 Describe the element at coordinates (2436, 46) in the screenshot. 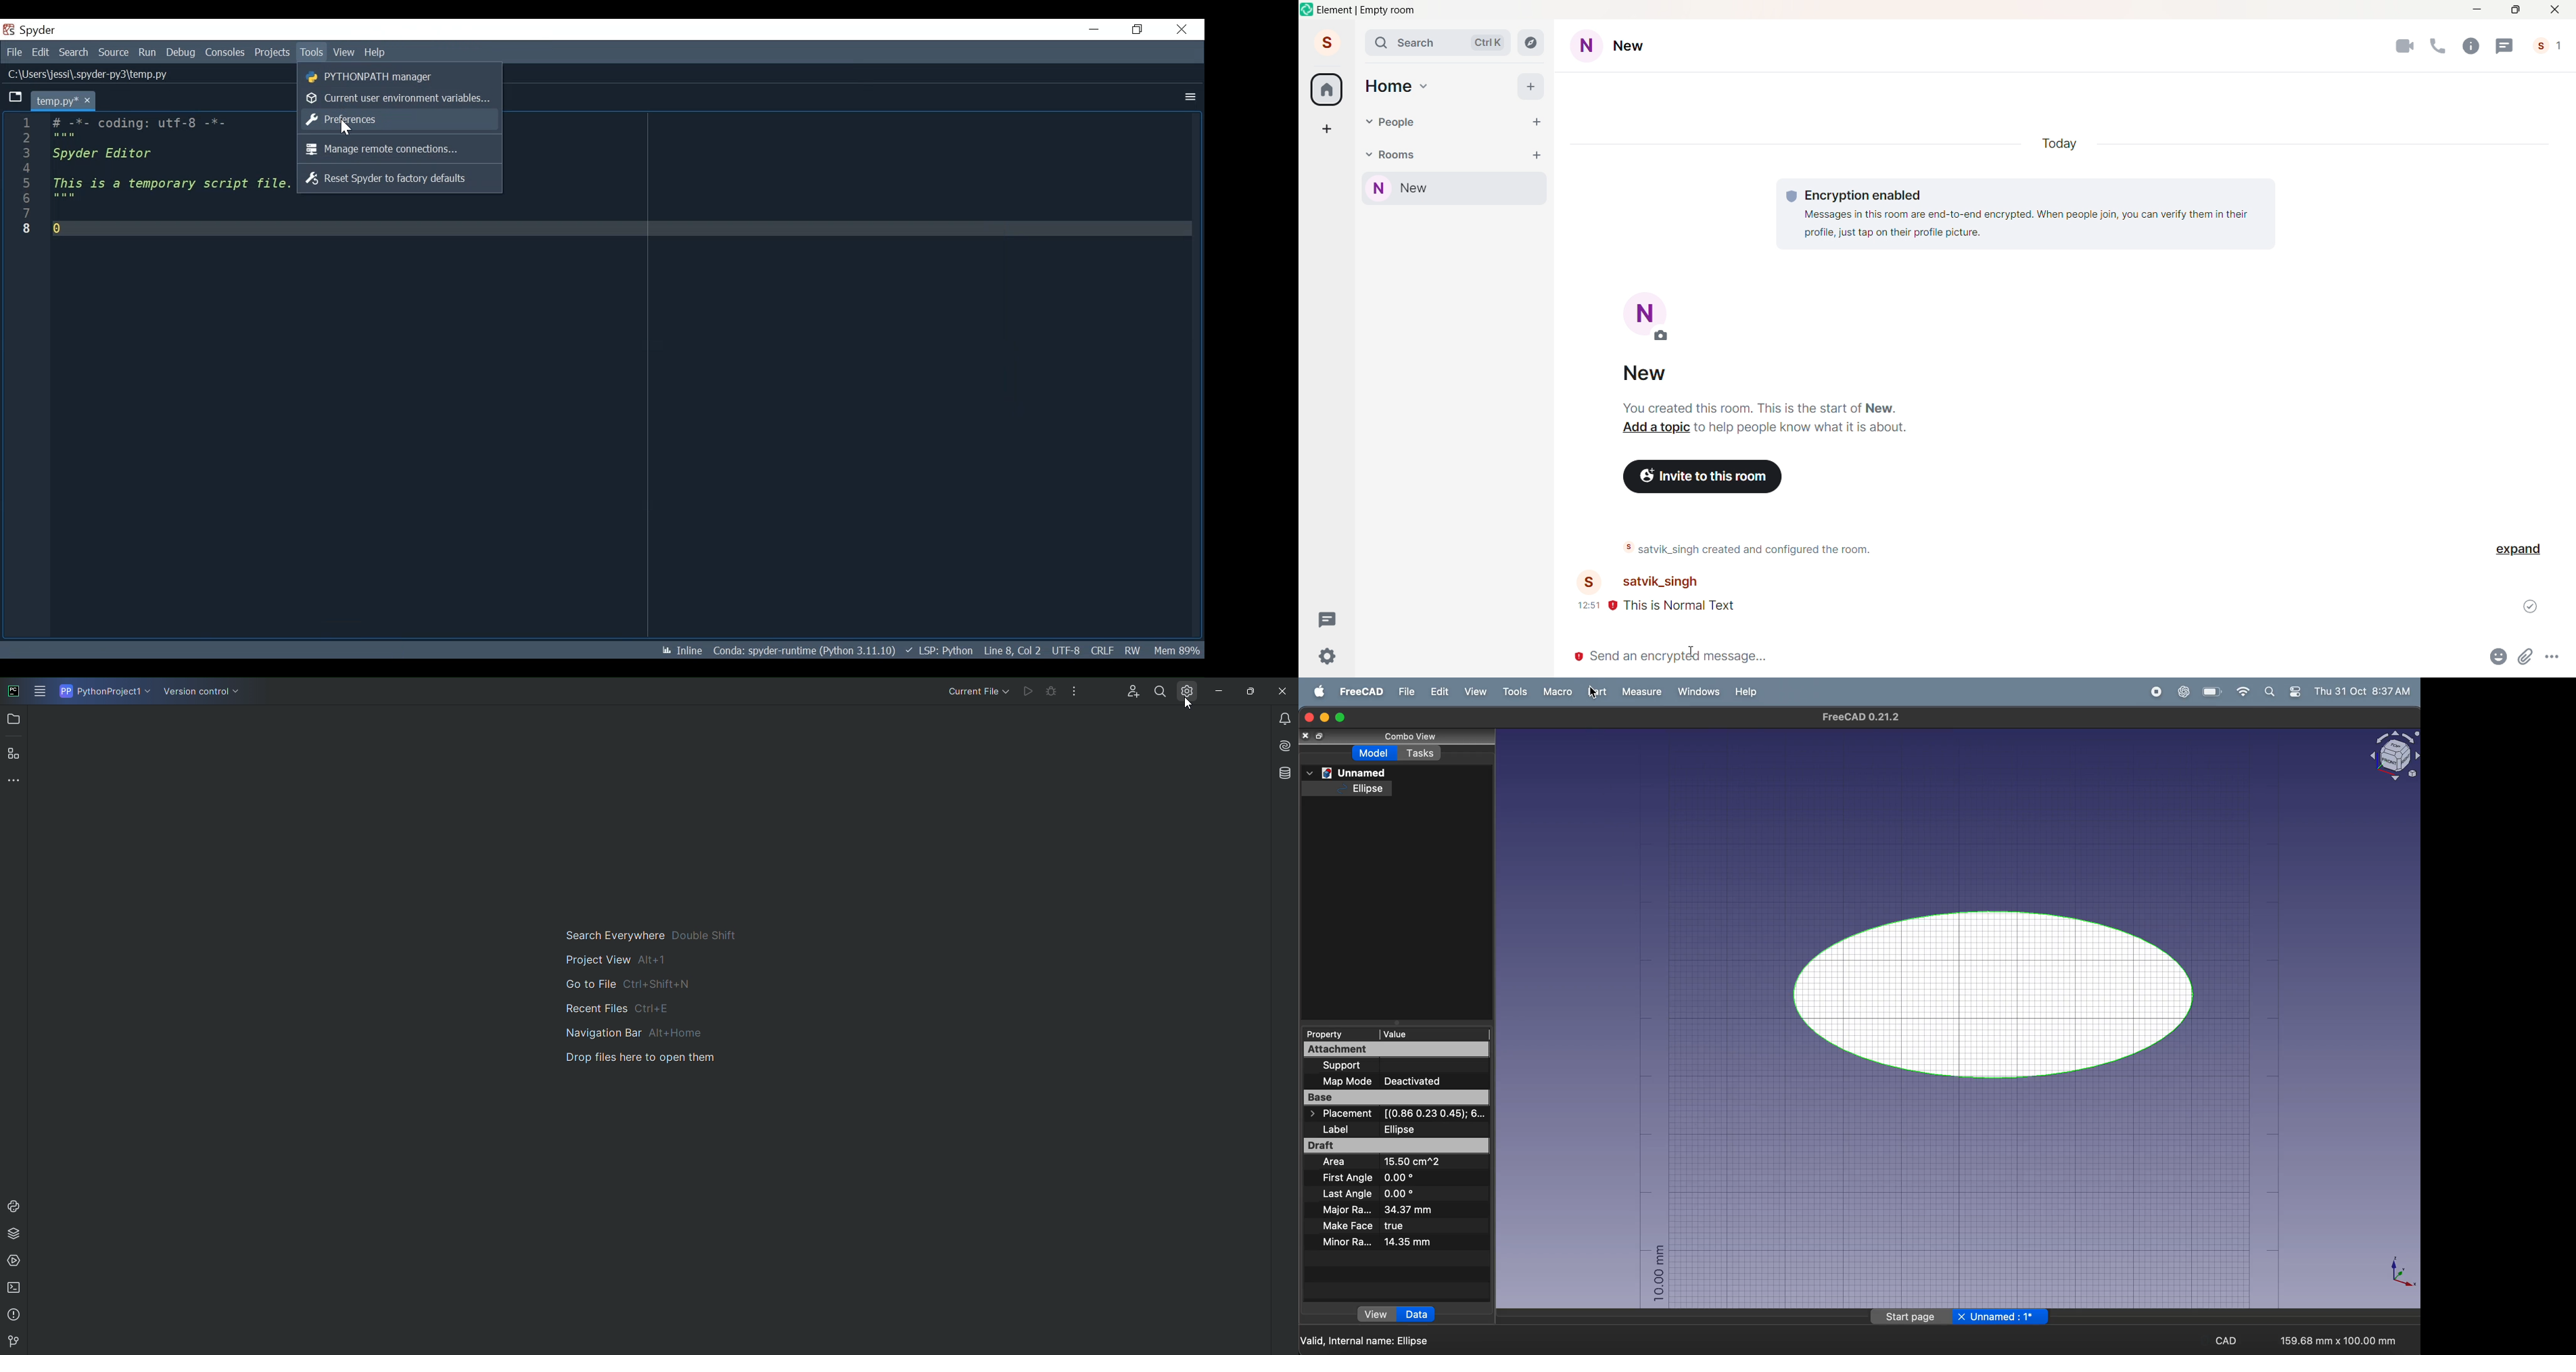

I see `Audio Call` at that location.